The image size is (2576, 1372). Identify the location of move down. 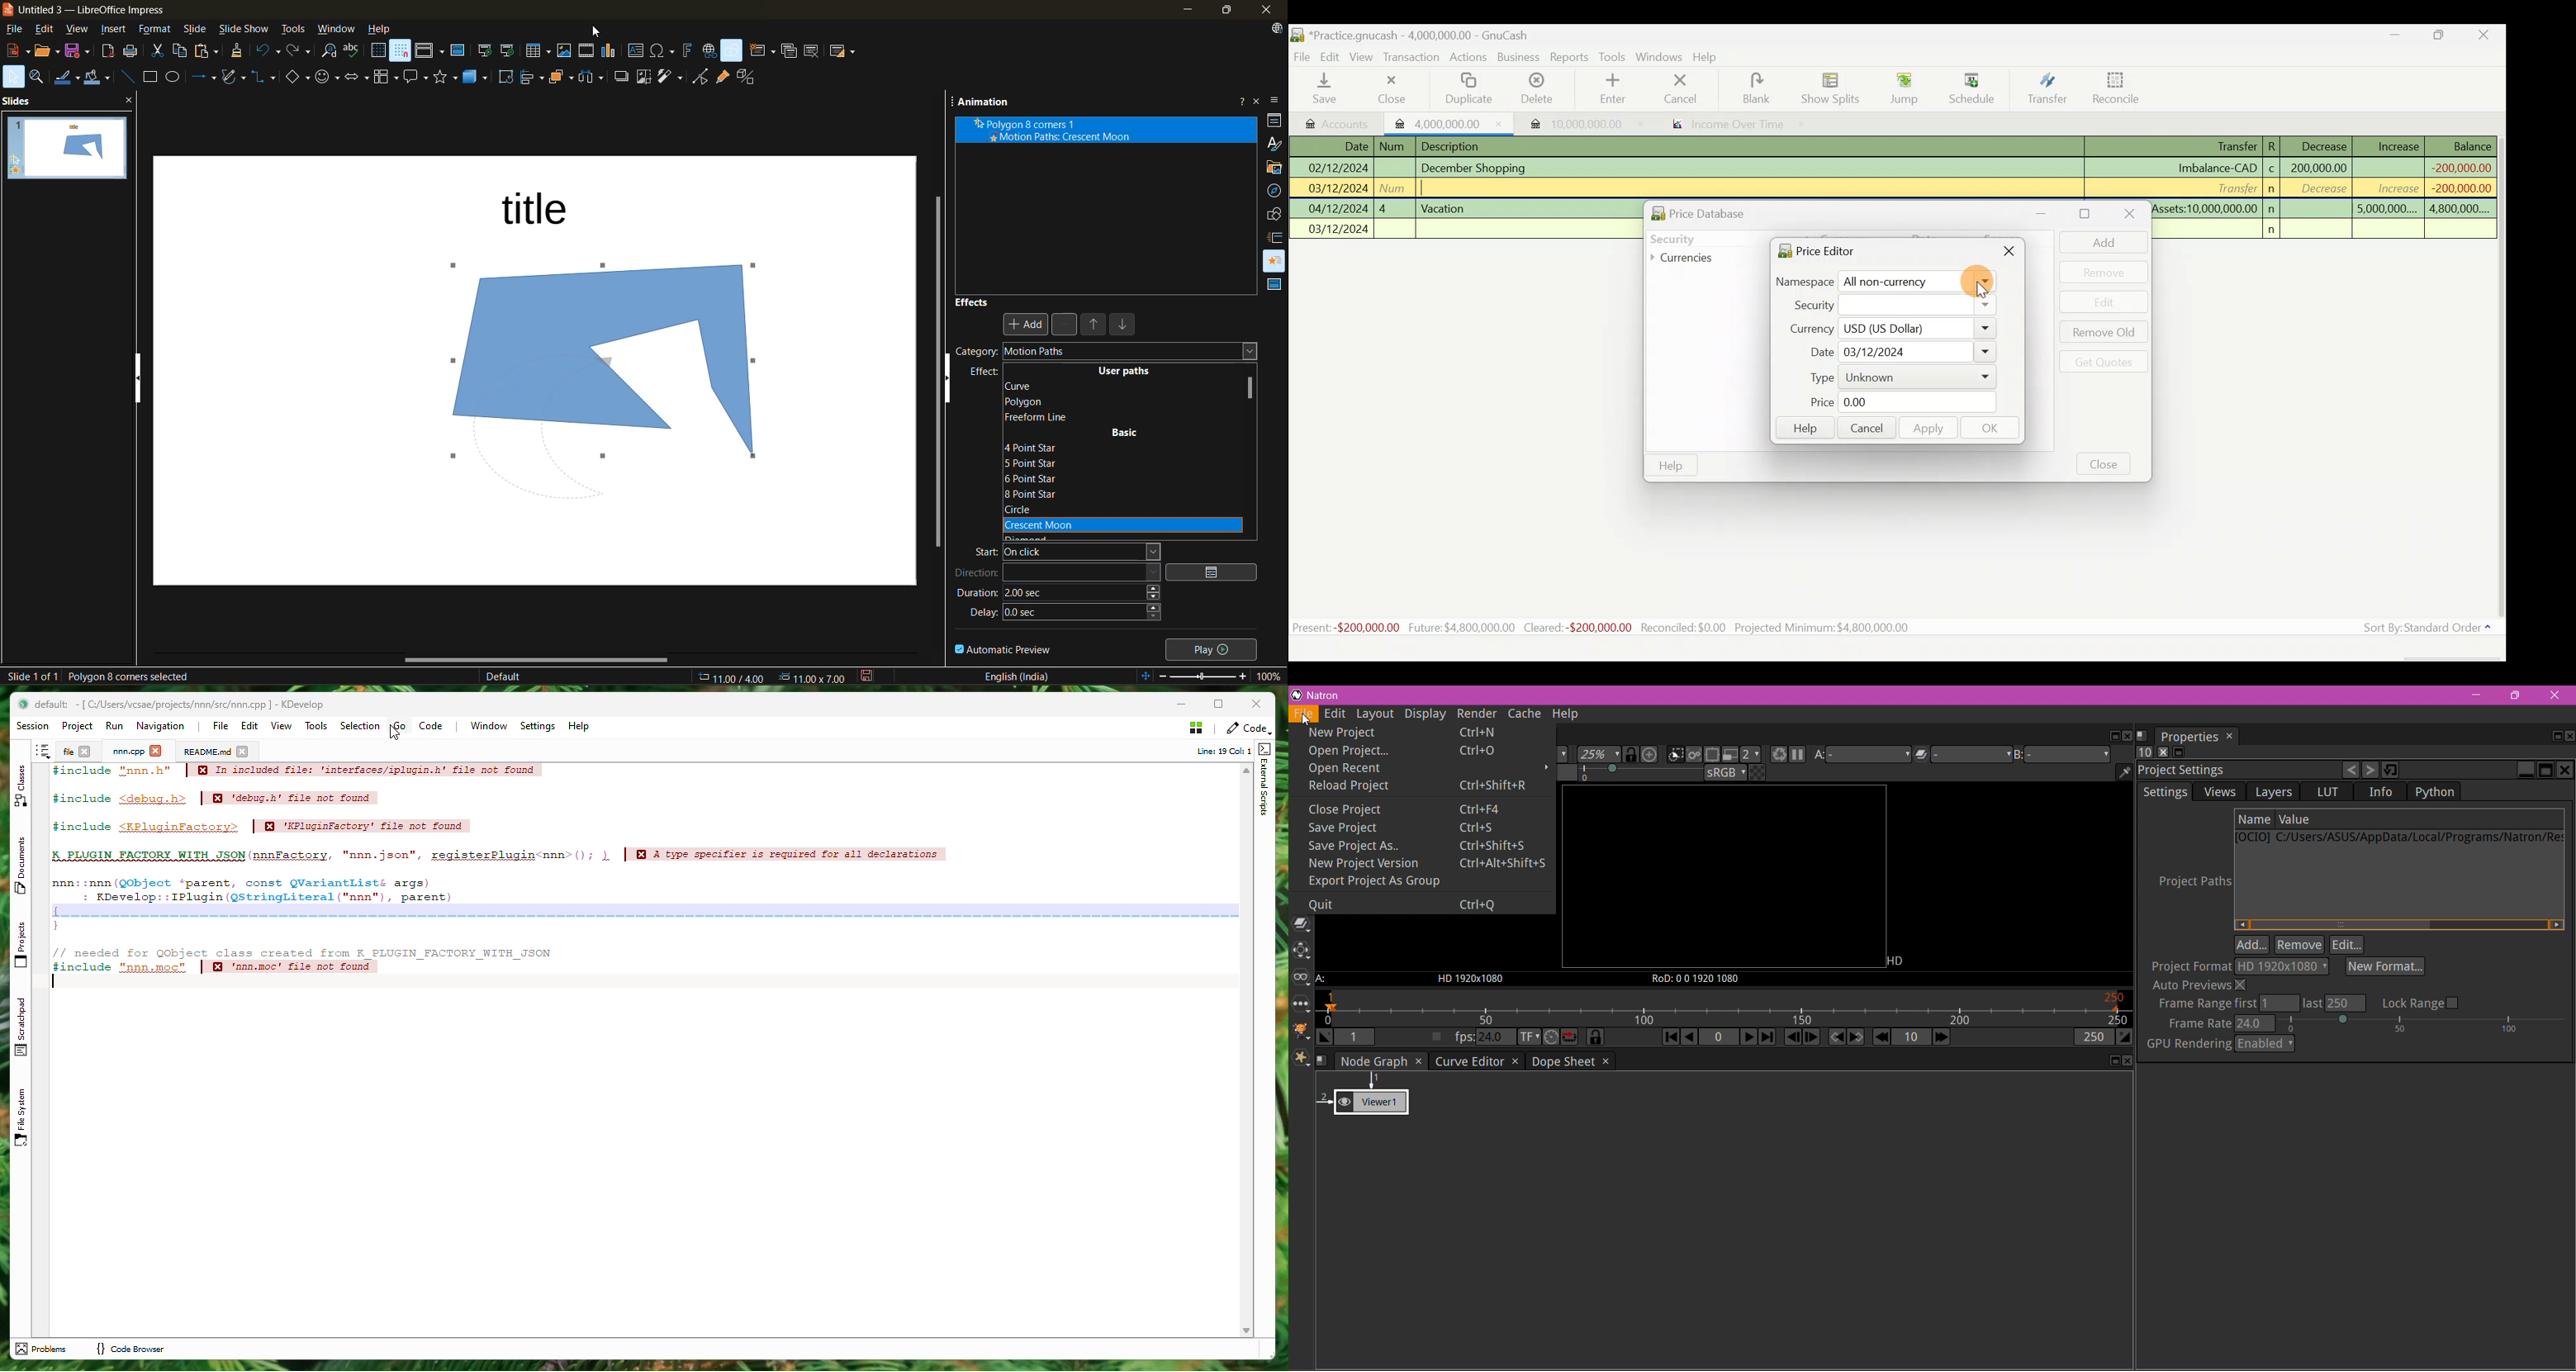
(1123, 327).